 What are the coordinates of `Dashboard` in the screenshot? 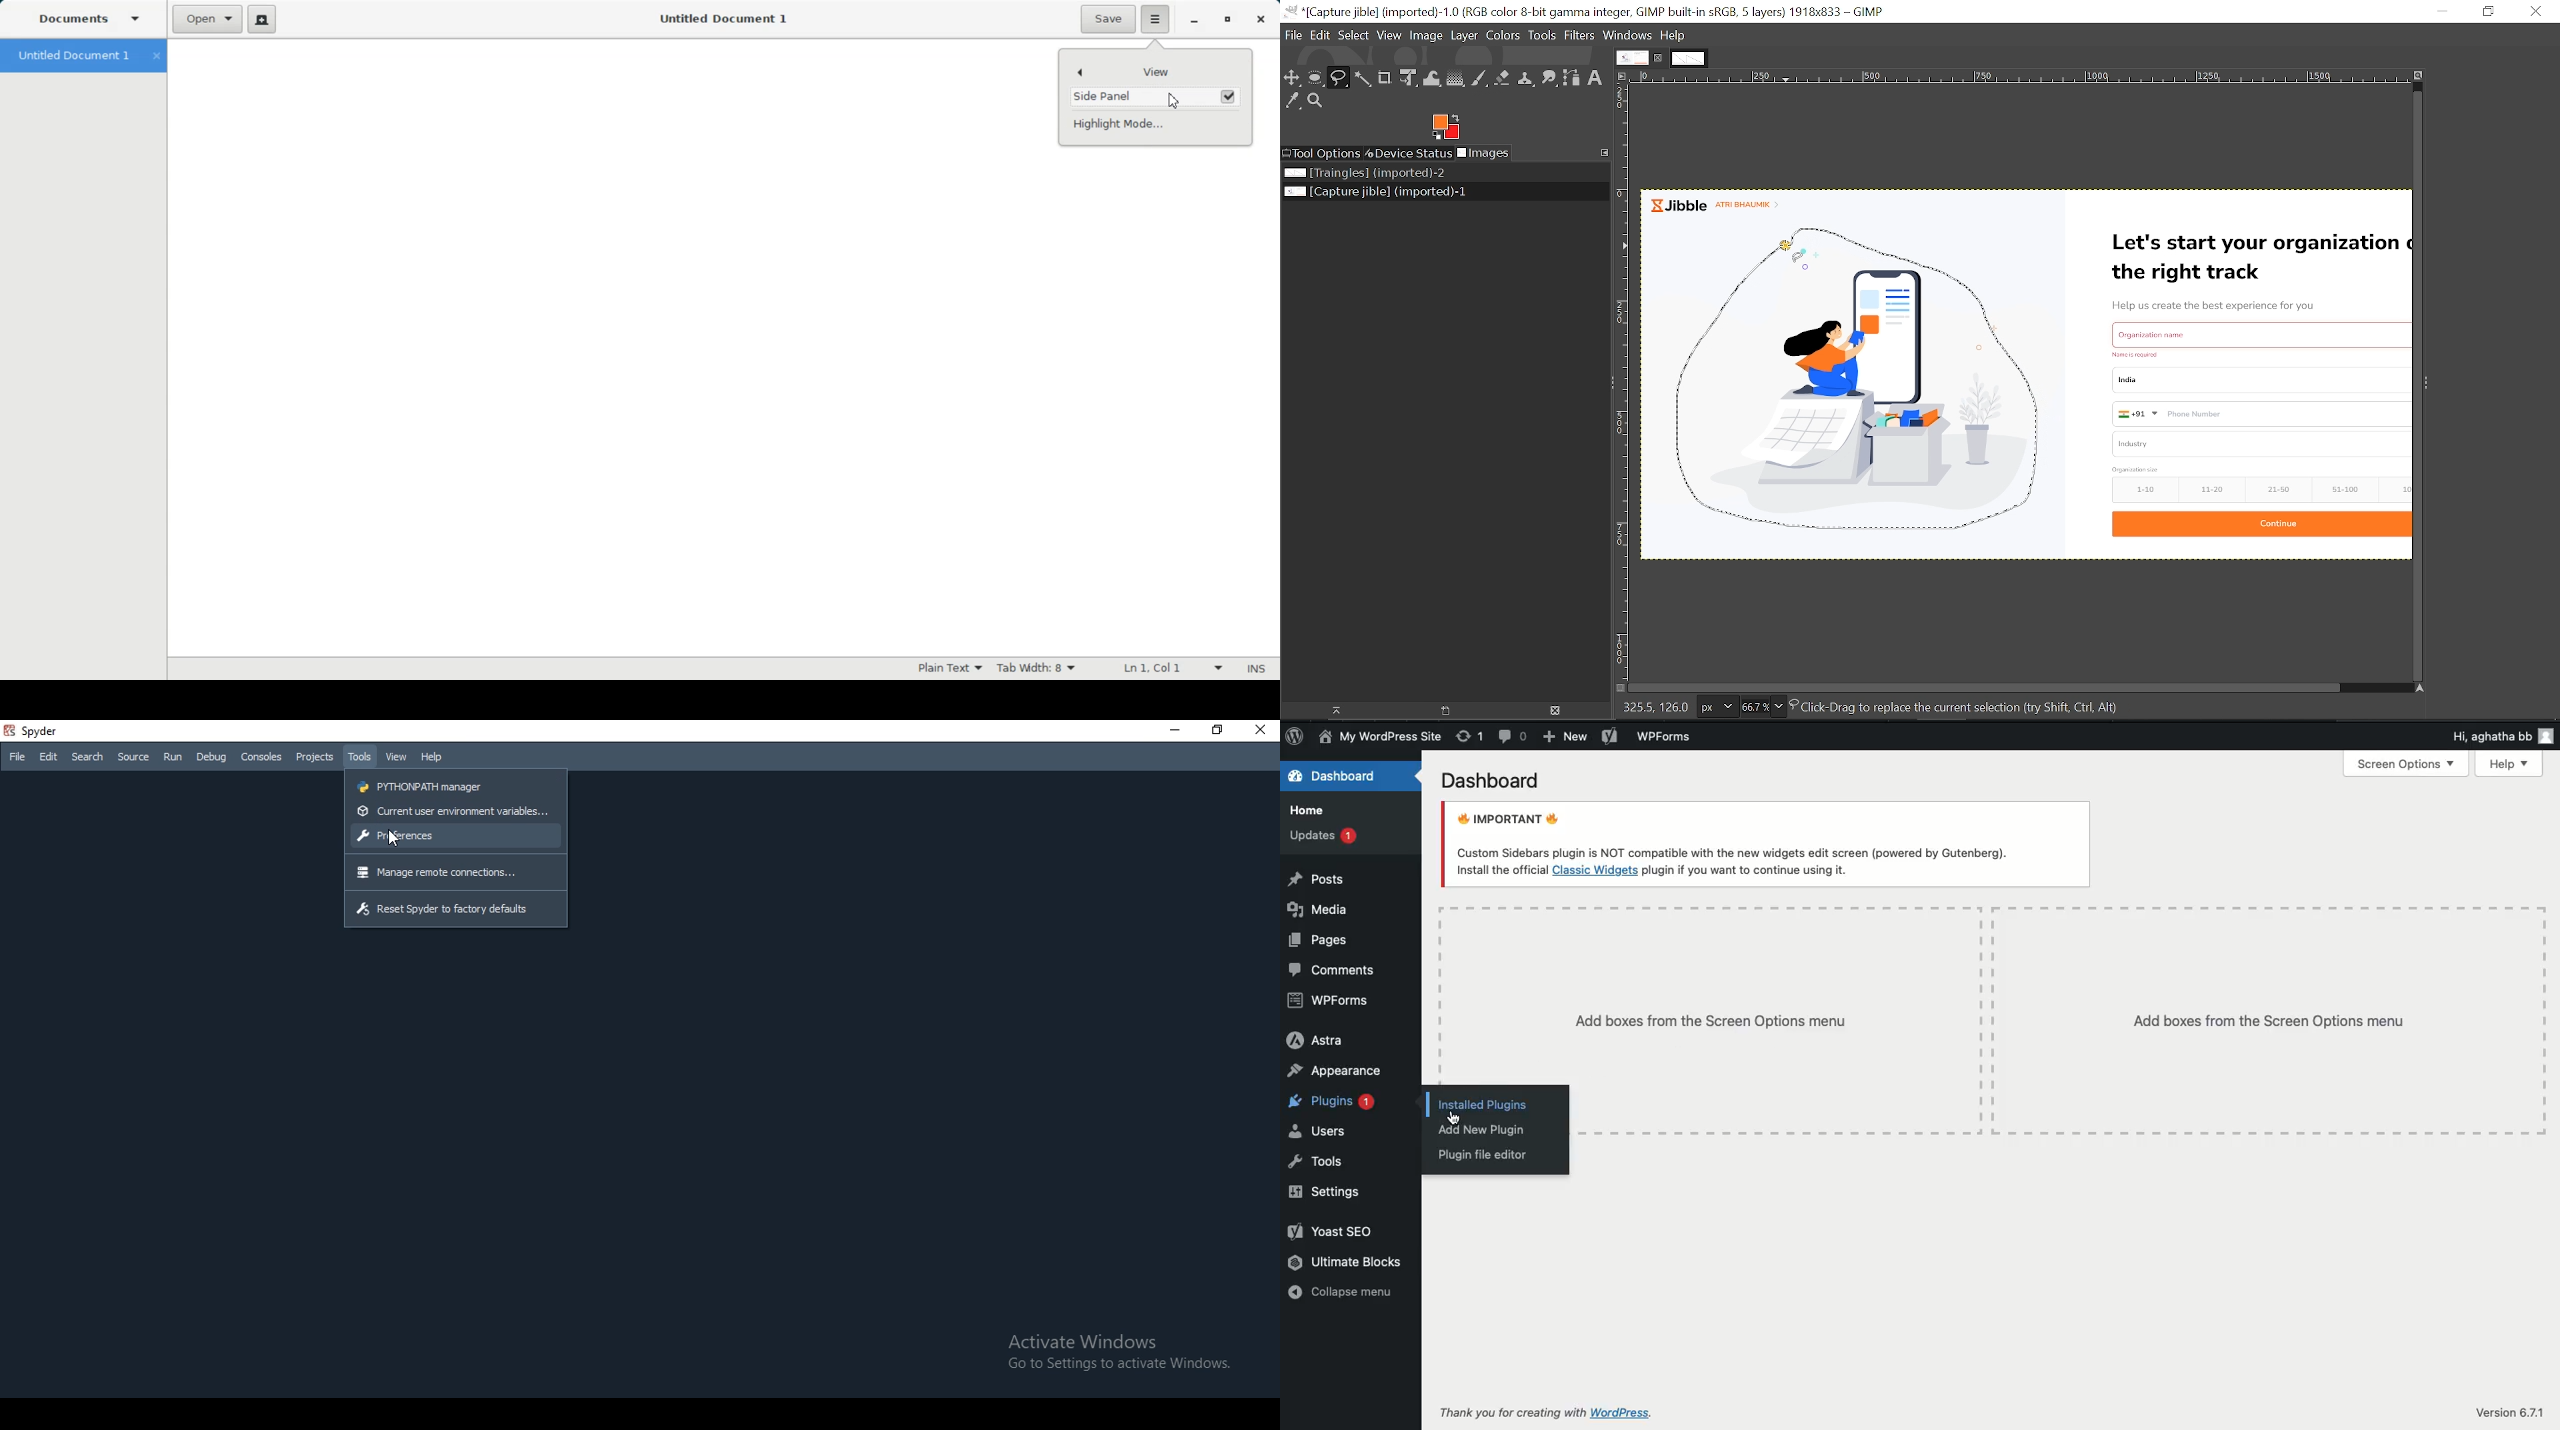 It's located at (1341, 778).